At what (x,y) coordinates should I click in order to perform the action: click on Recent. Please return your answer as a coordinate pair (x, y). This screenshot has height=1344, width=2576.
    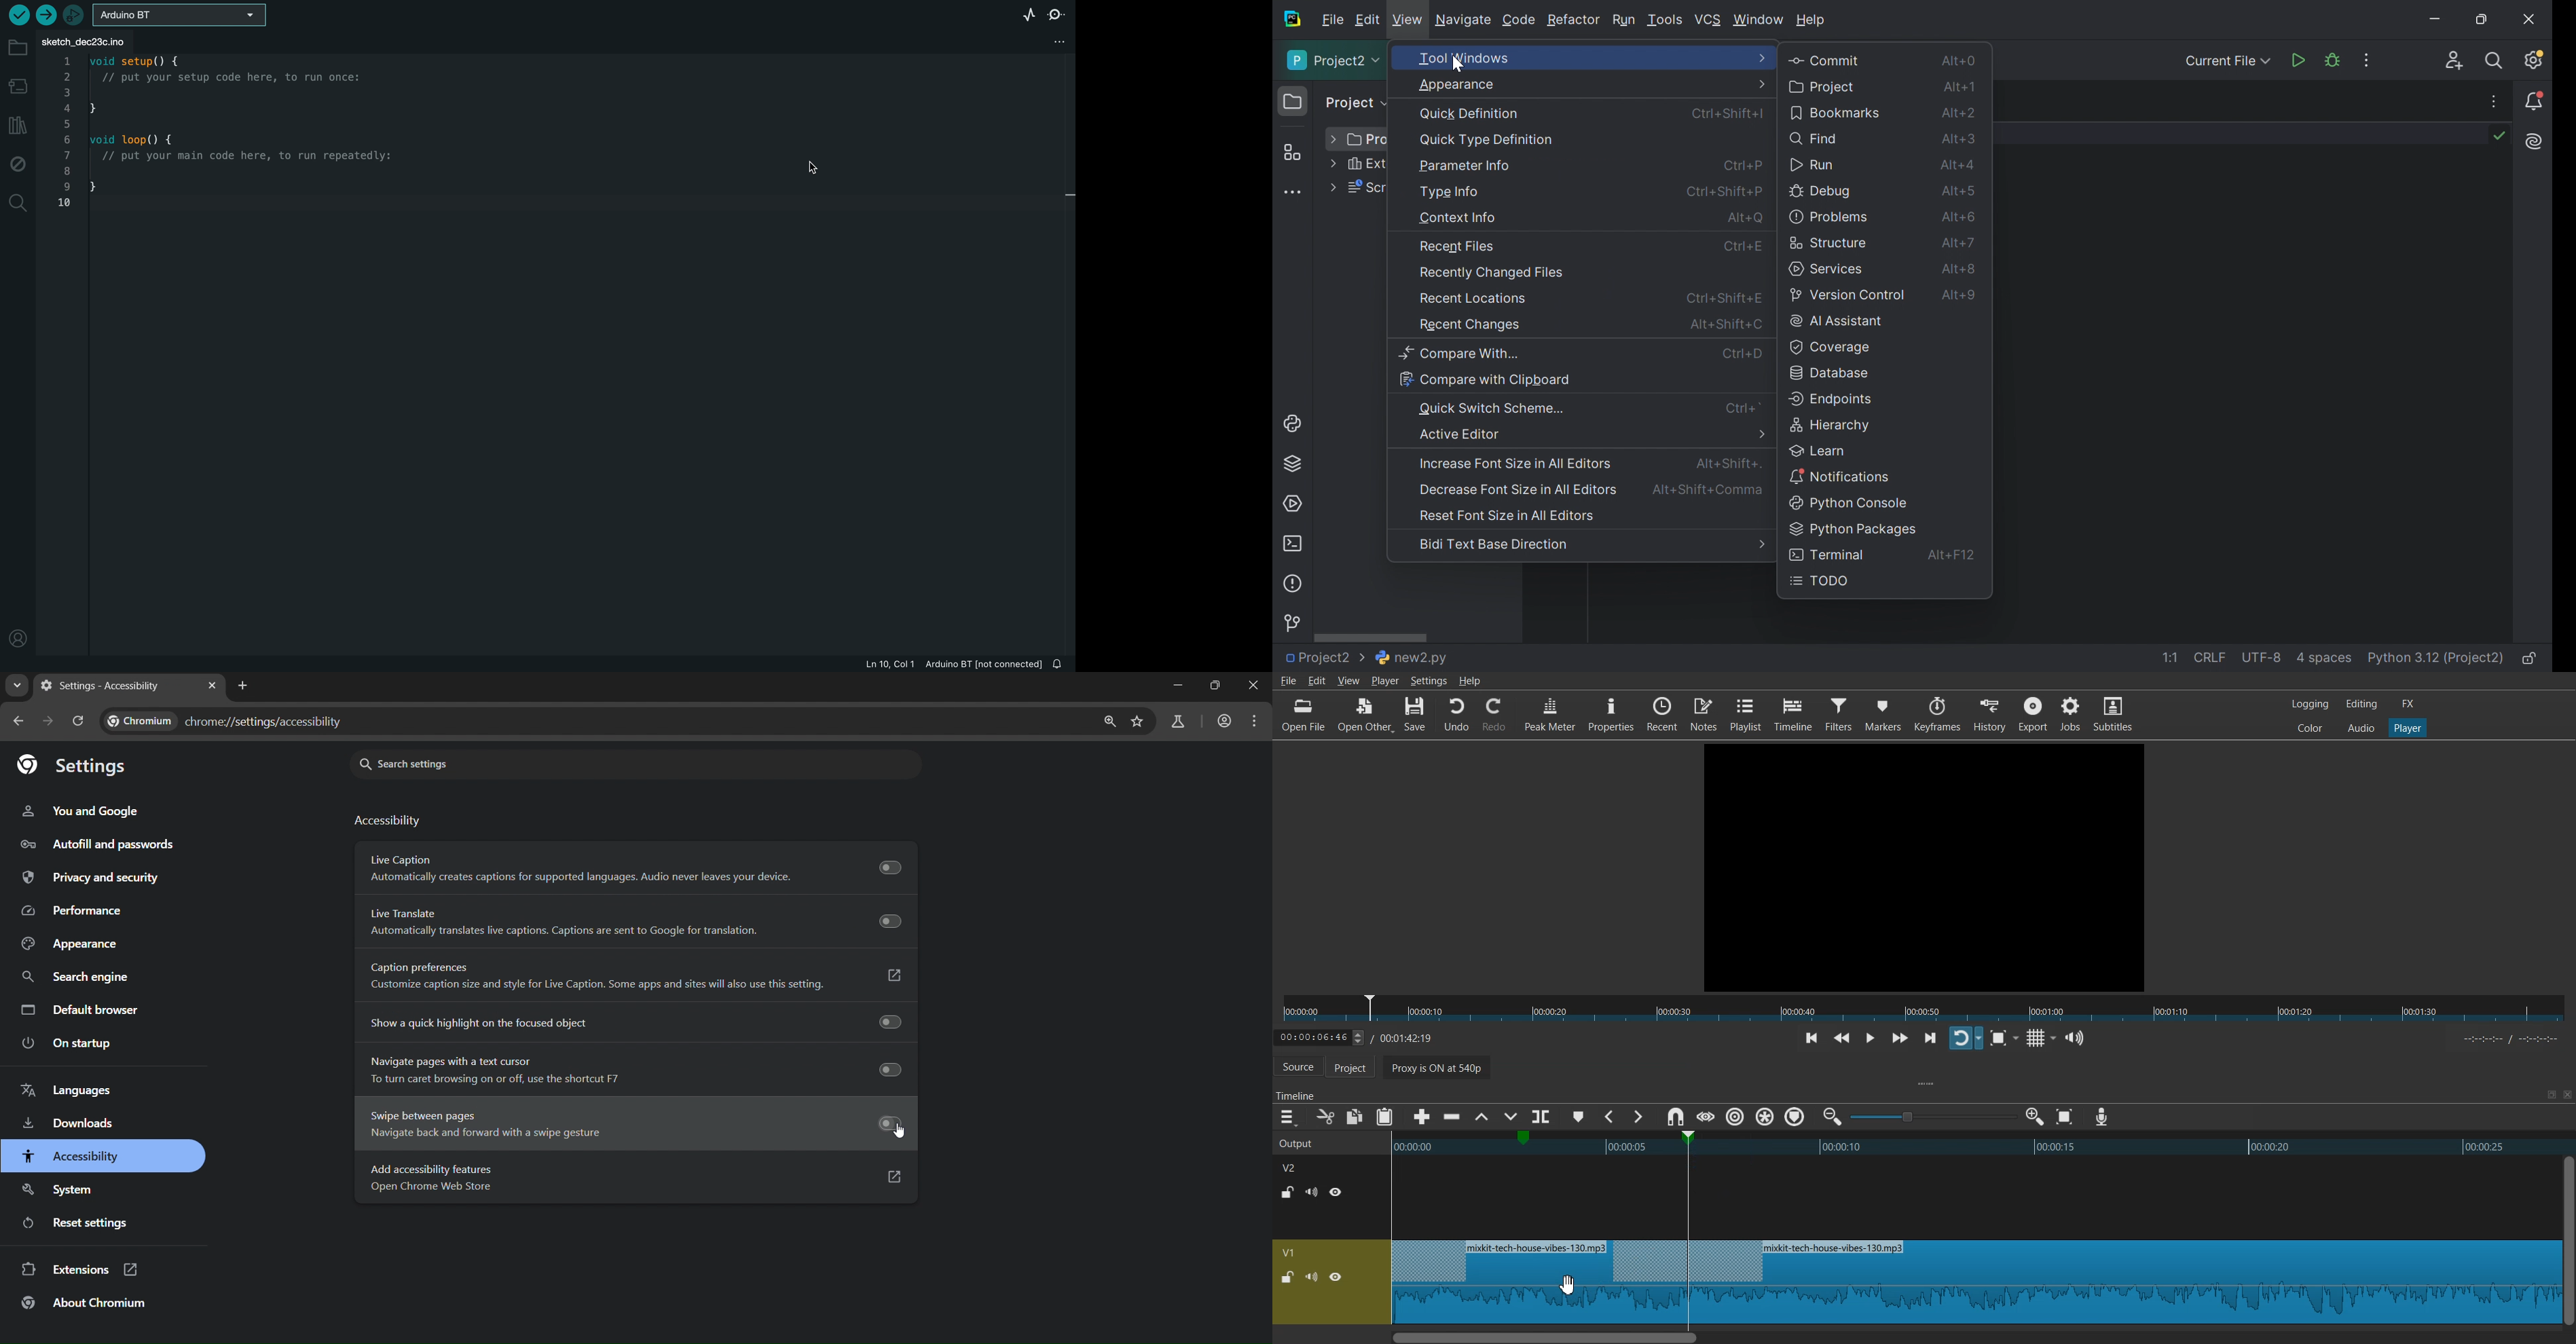
    Looking at the image, I should click on (1662, 713).